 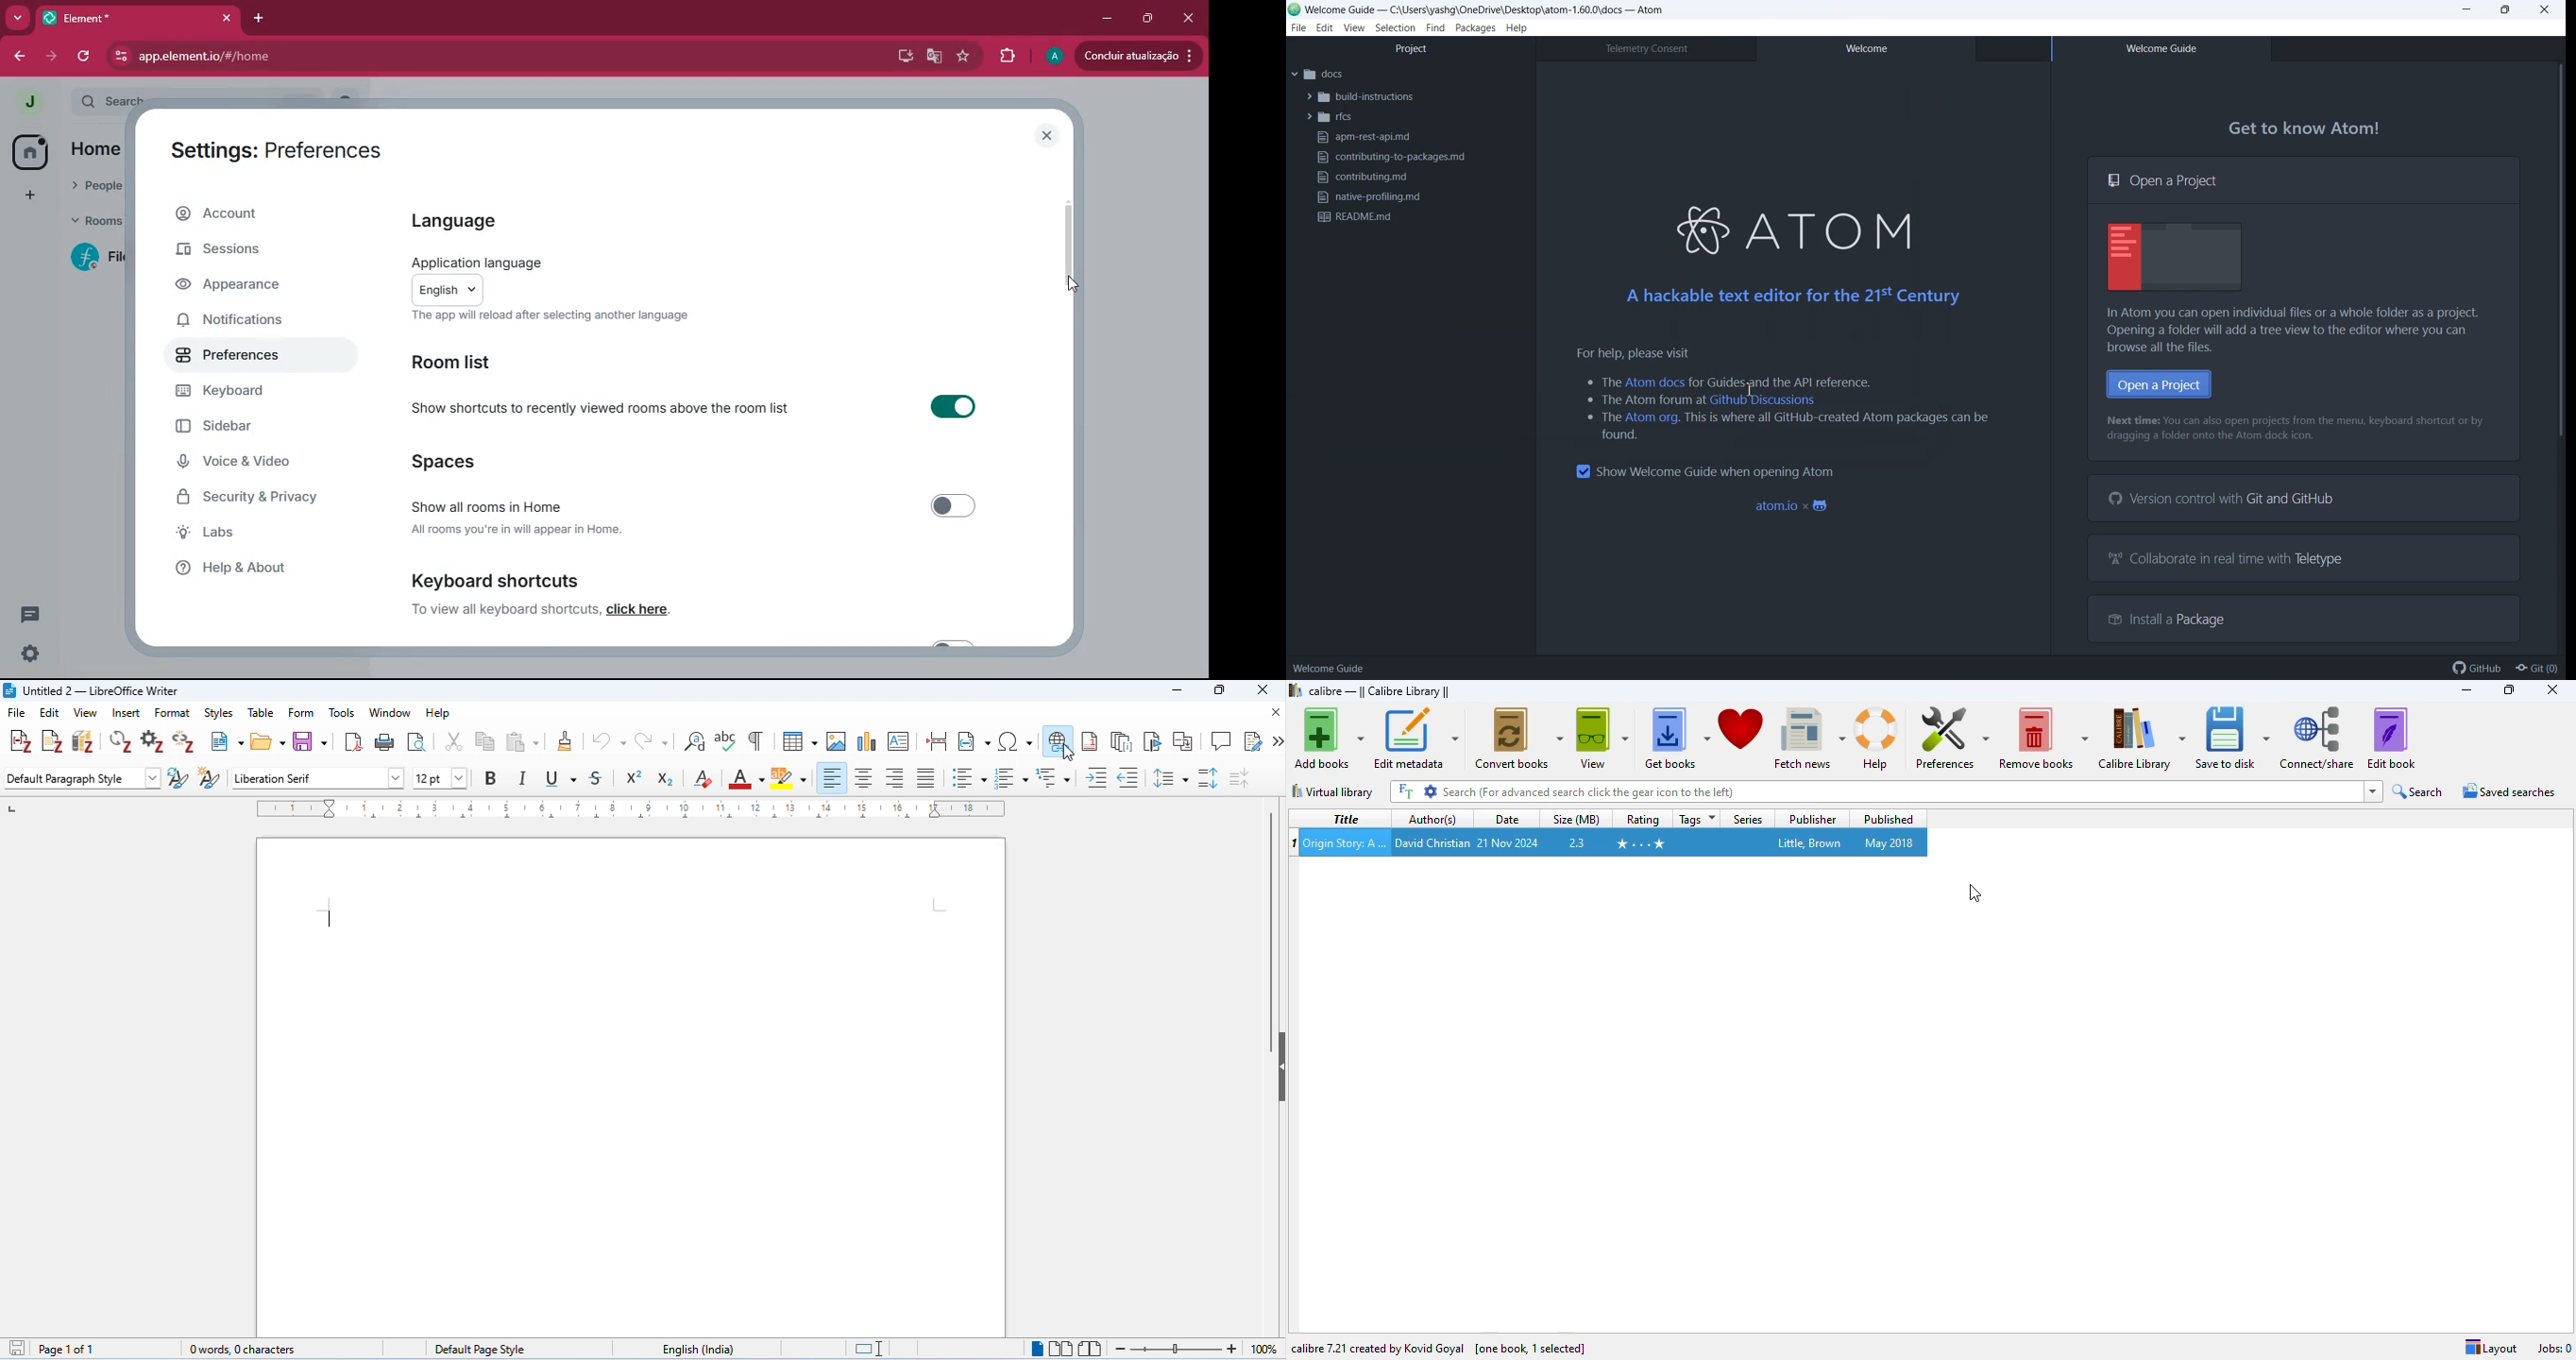 I want to click on print, so click(x=382, y=742).